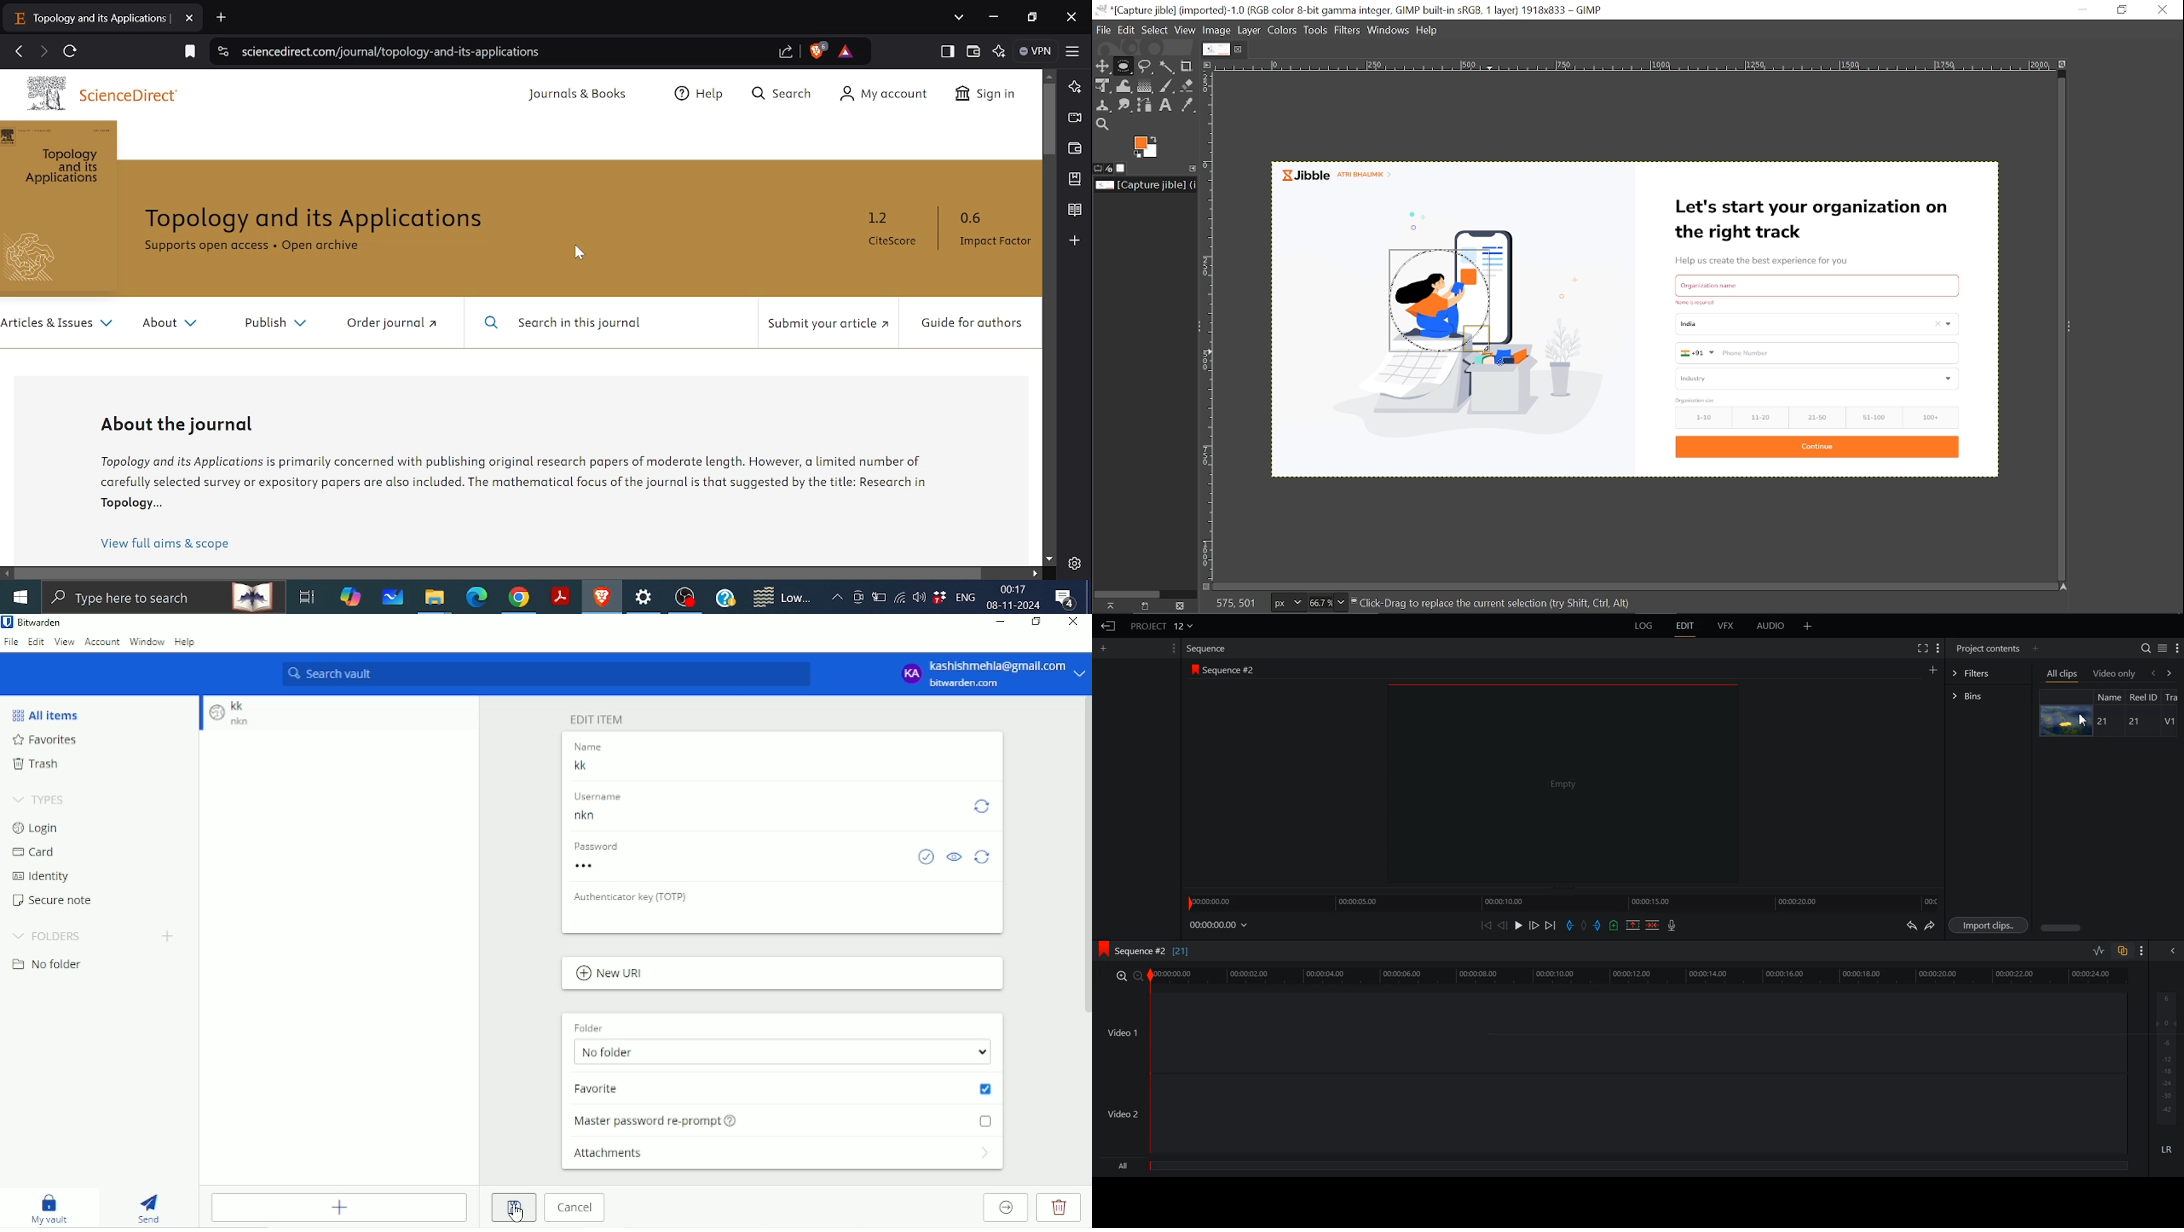 Image resolution: width=2184 pixels, height=1232 pixels. I want to click on Color picker tool, so click(1187, 106).